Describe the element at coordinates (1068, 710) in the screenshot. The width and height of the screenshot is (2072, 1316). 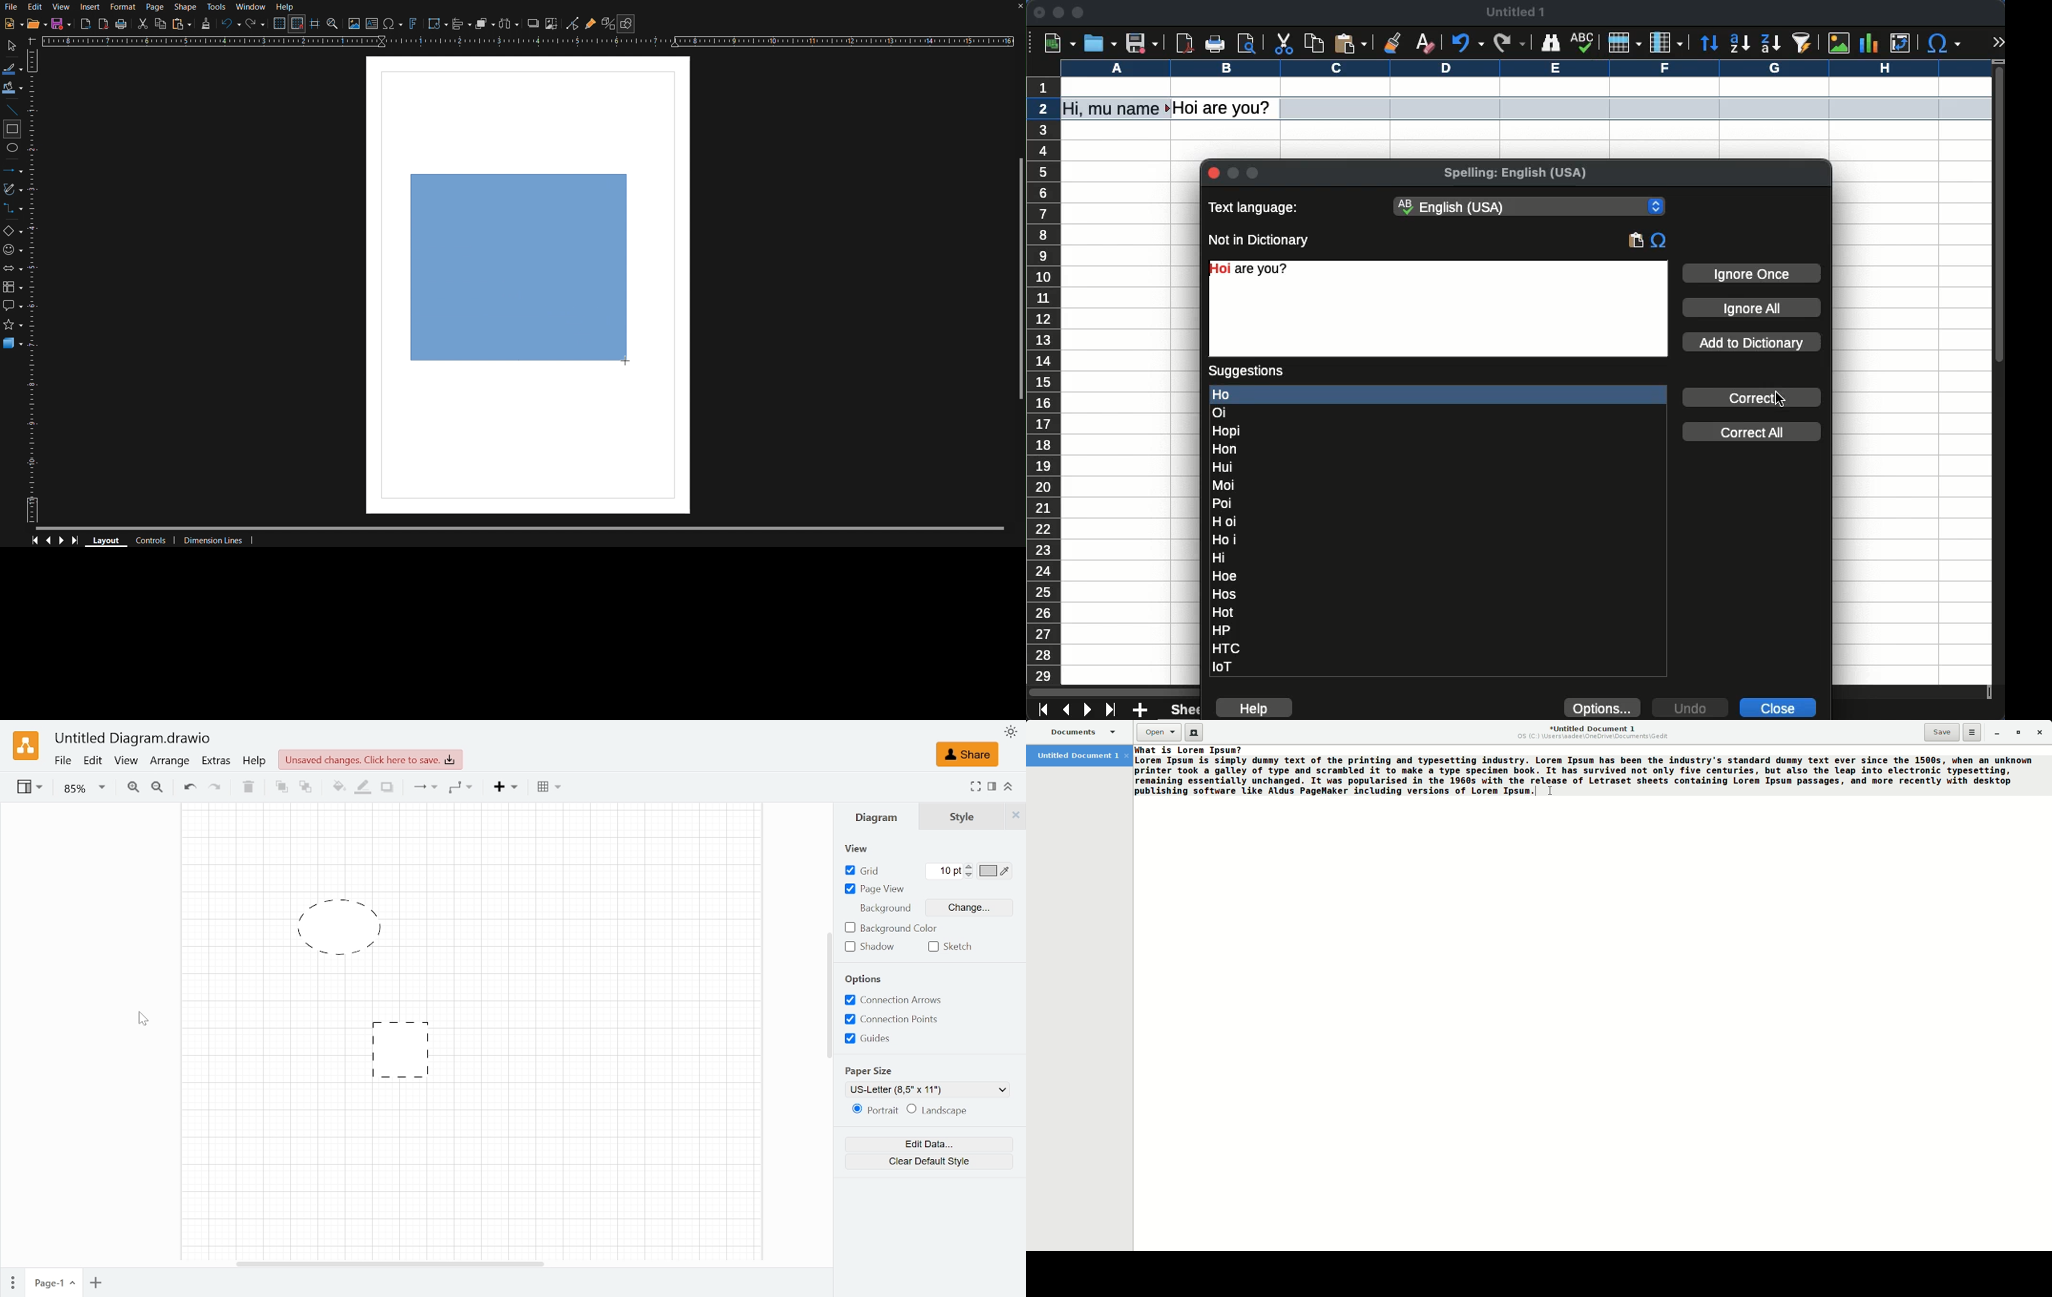
I see `previous sheet` at that location.